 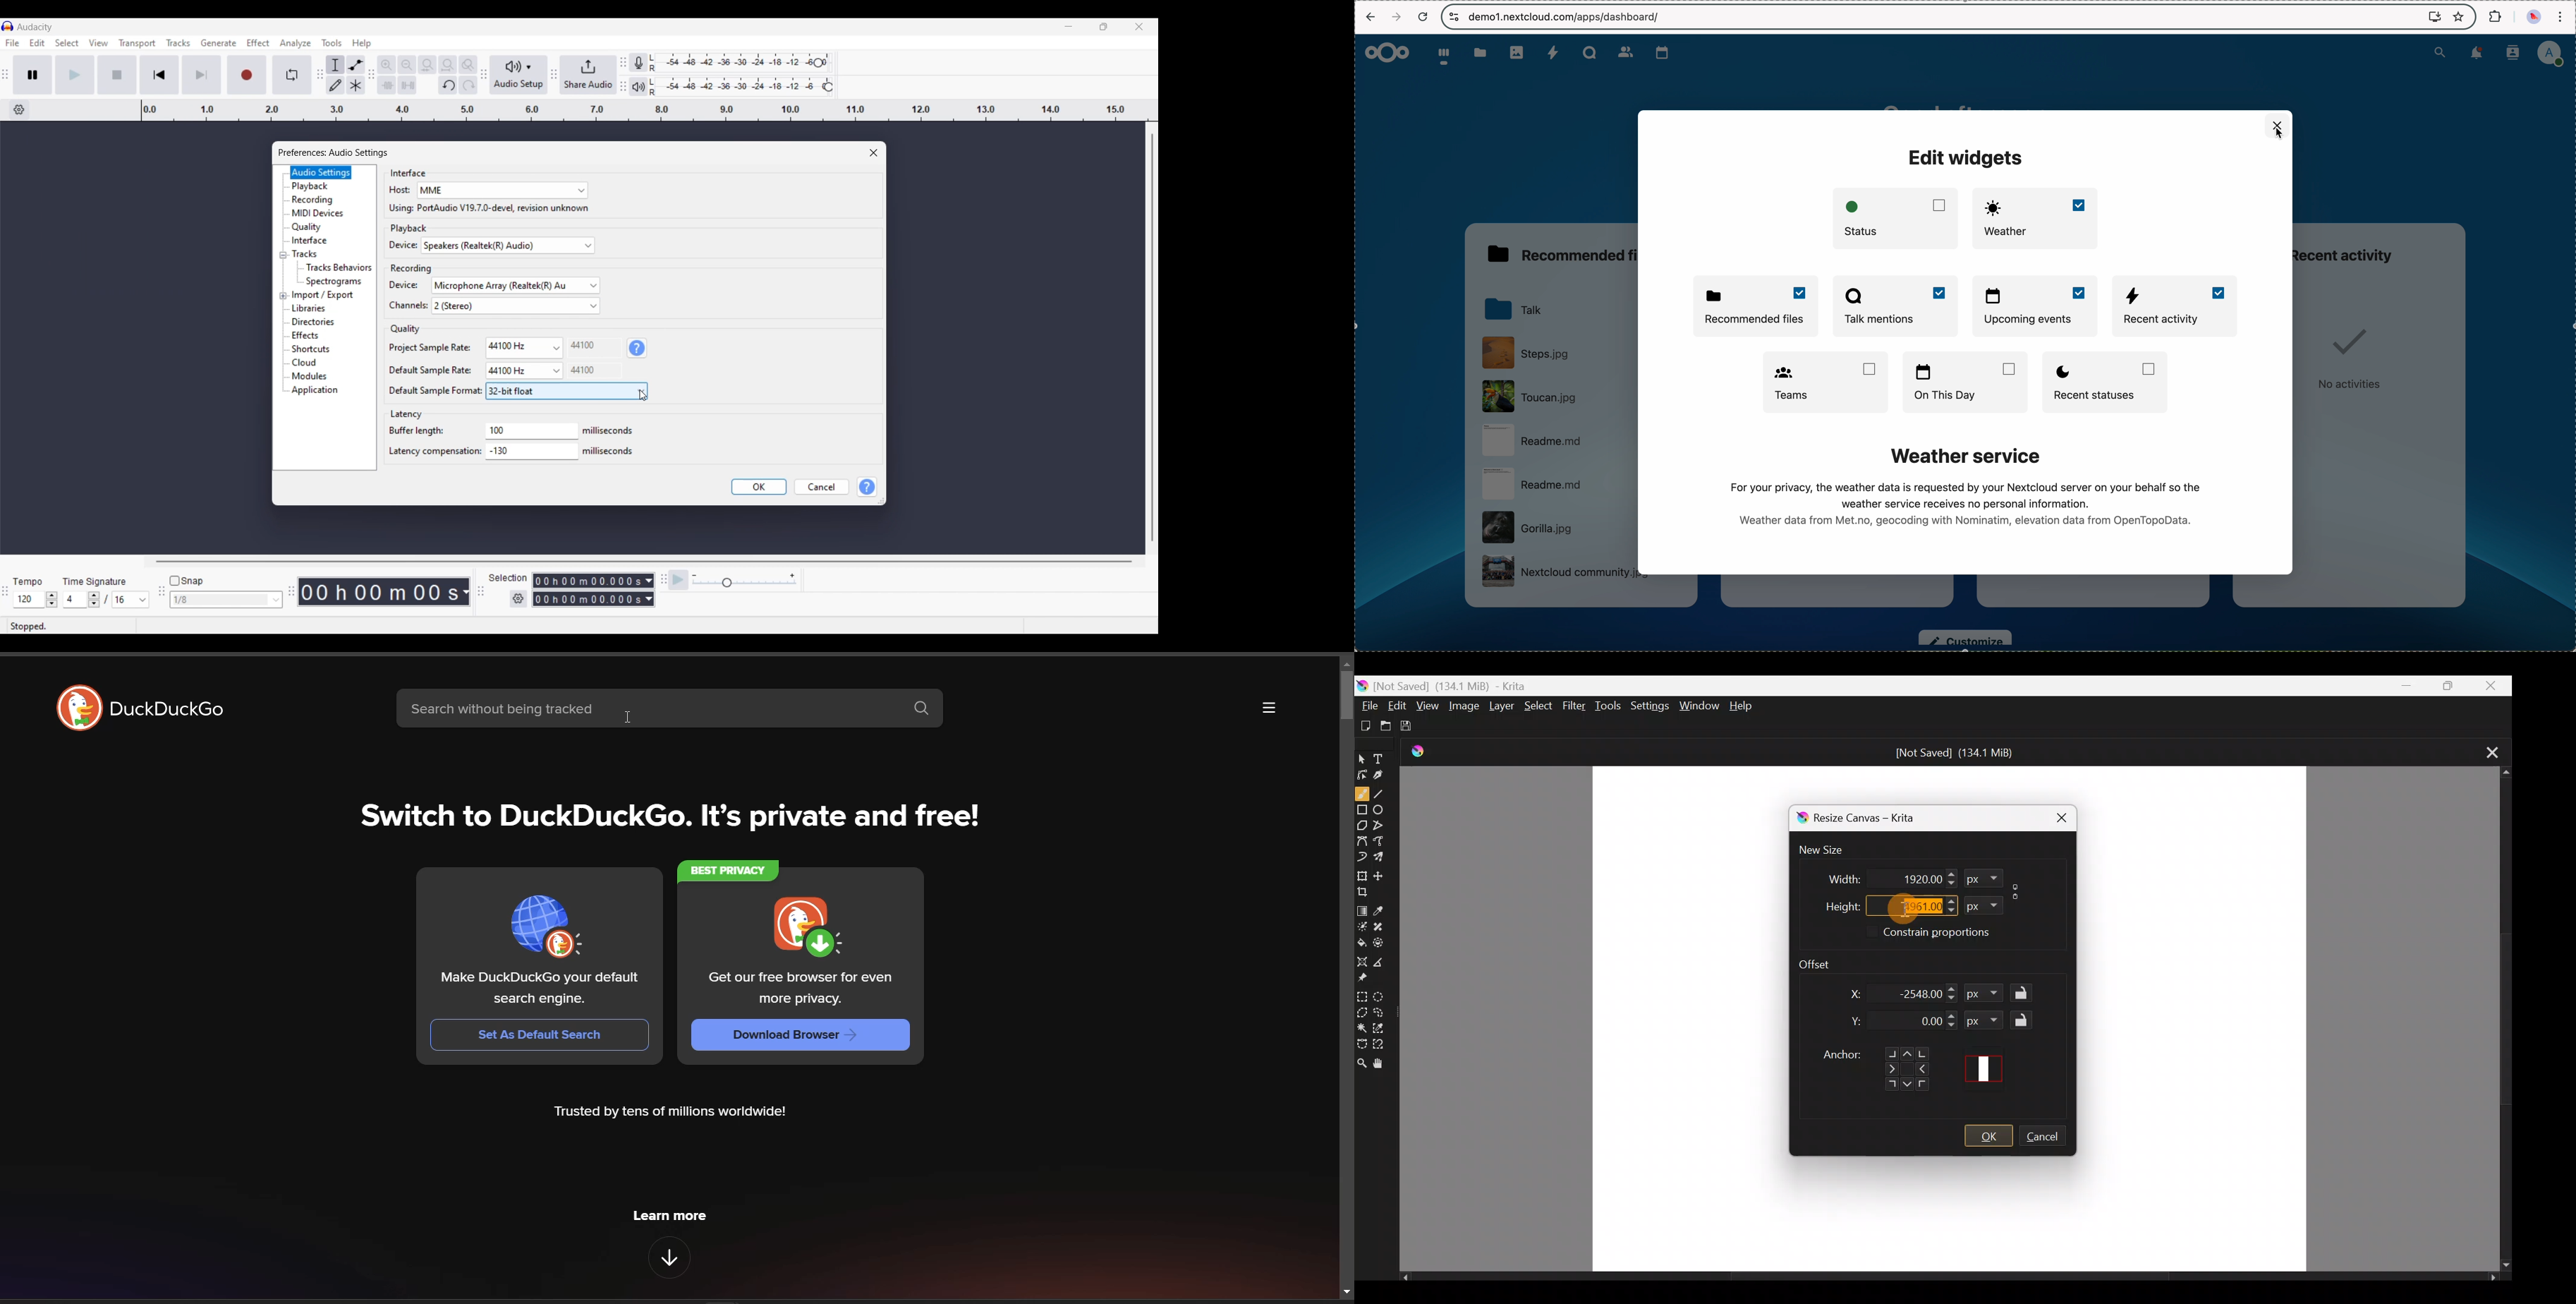 What do you see at coordinates (1386, 776) in the screenshot?
I see `Calligraphy` at bounding box center [1386, 776].